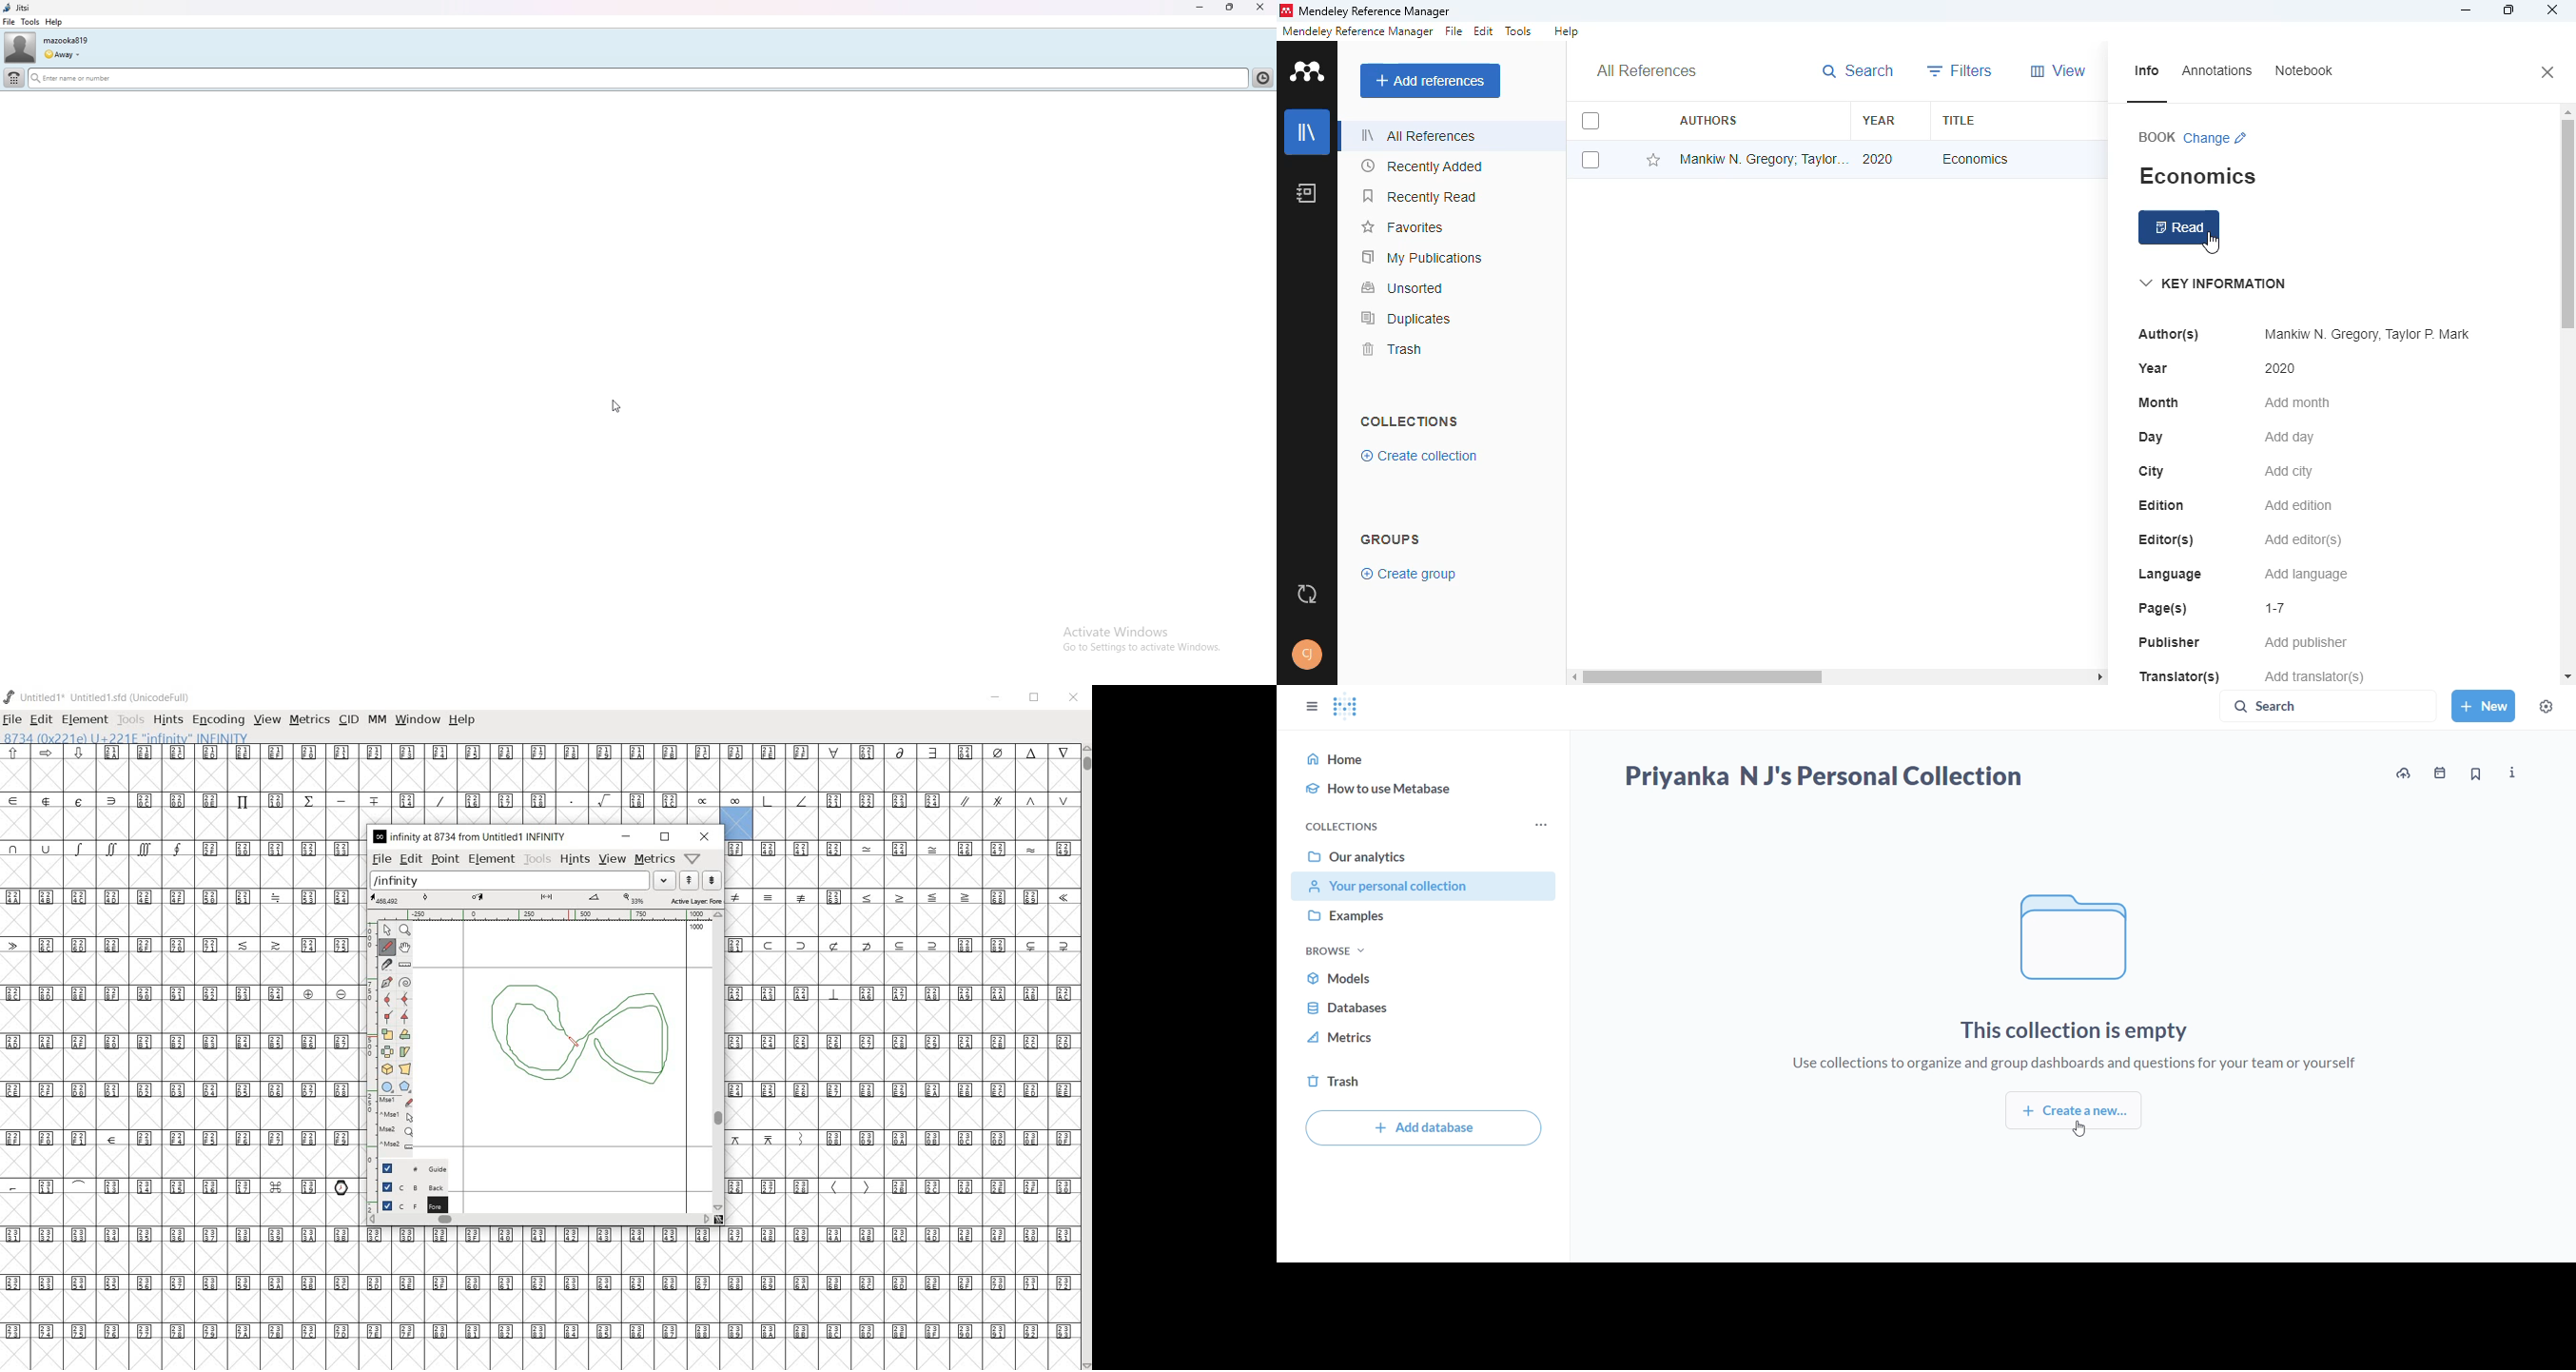 This screenshot has height=1372, width=2576. Describe the element at coordinates (1858, 70) in the screenshot. I see `search` at that location.